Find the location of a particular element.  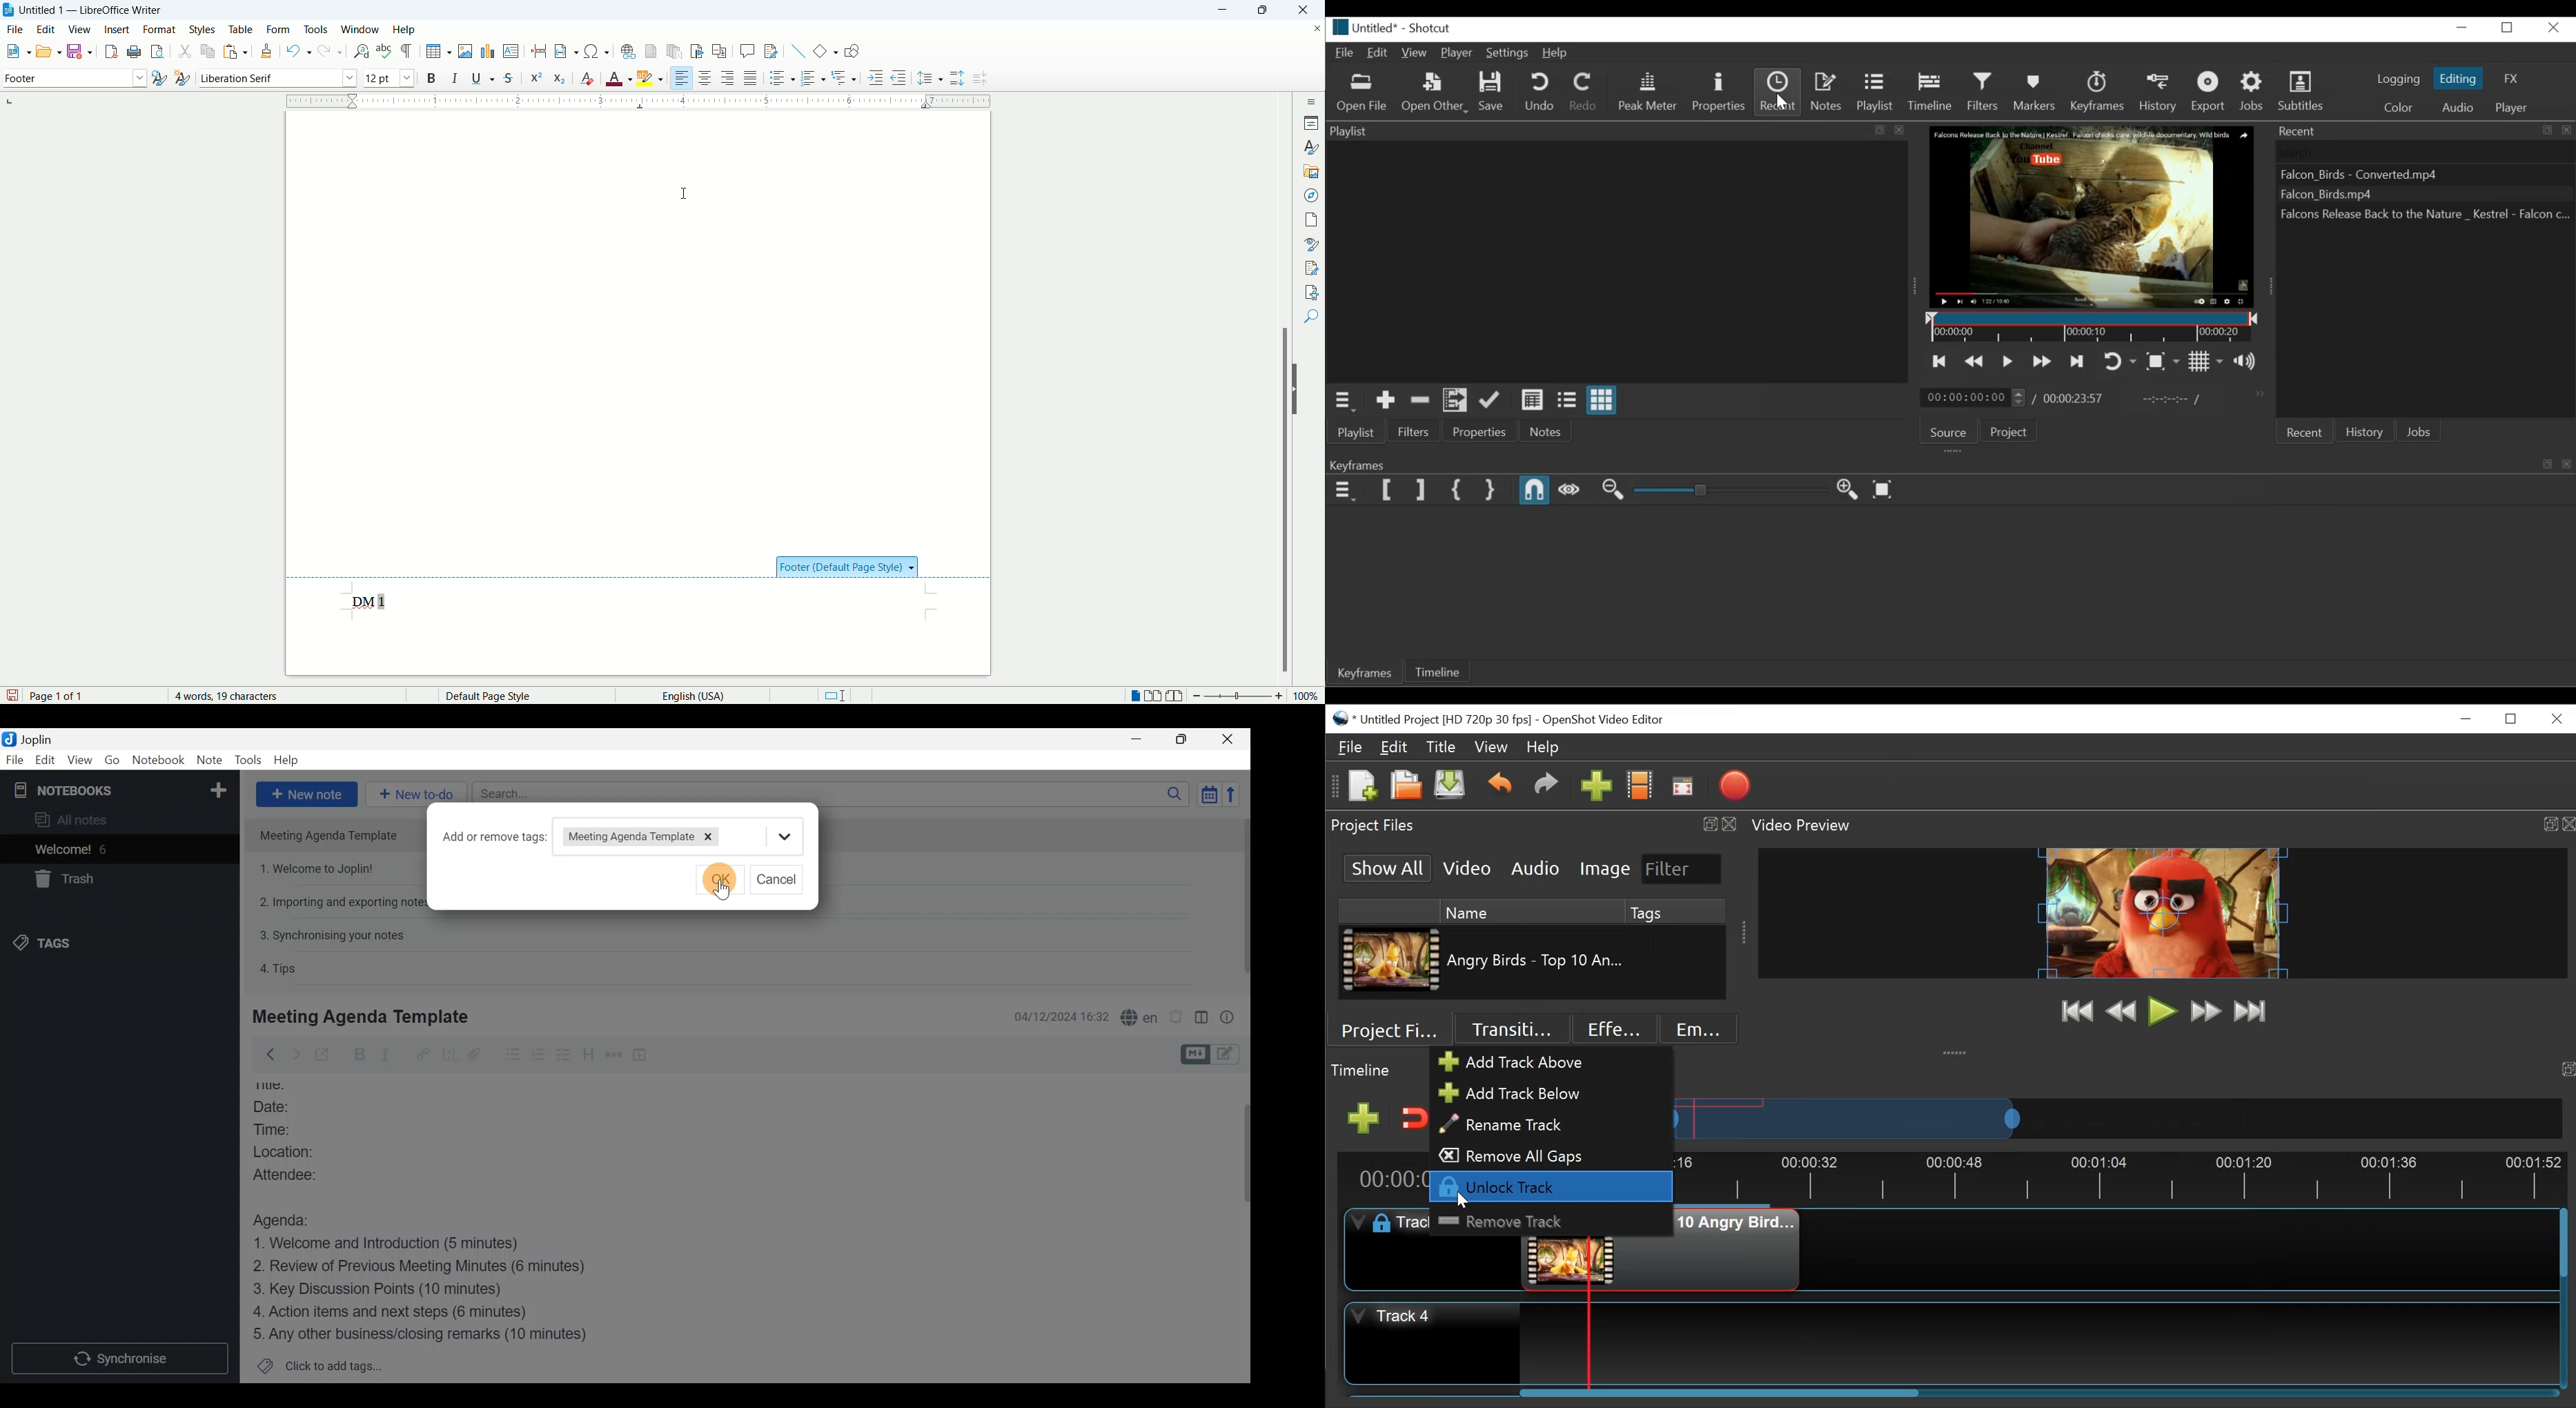

Any other business/closing remarks (10 minutes) is located at coordinates (424, 1333).